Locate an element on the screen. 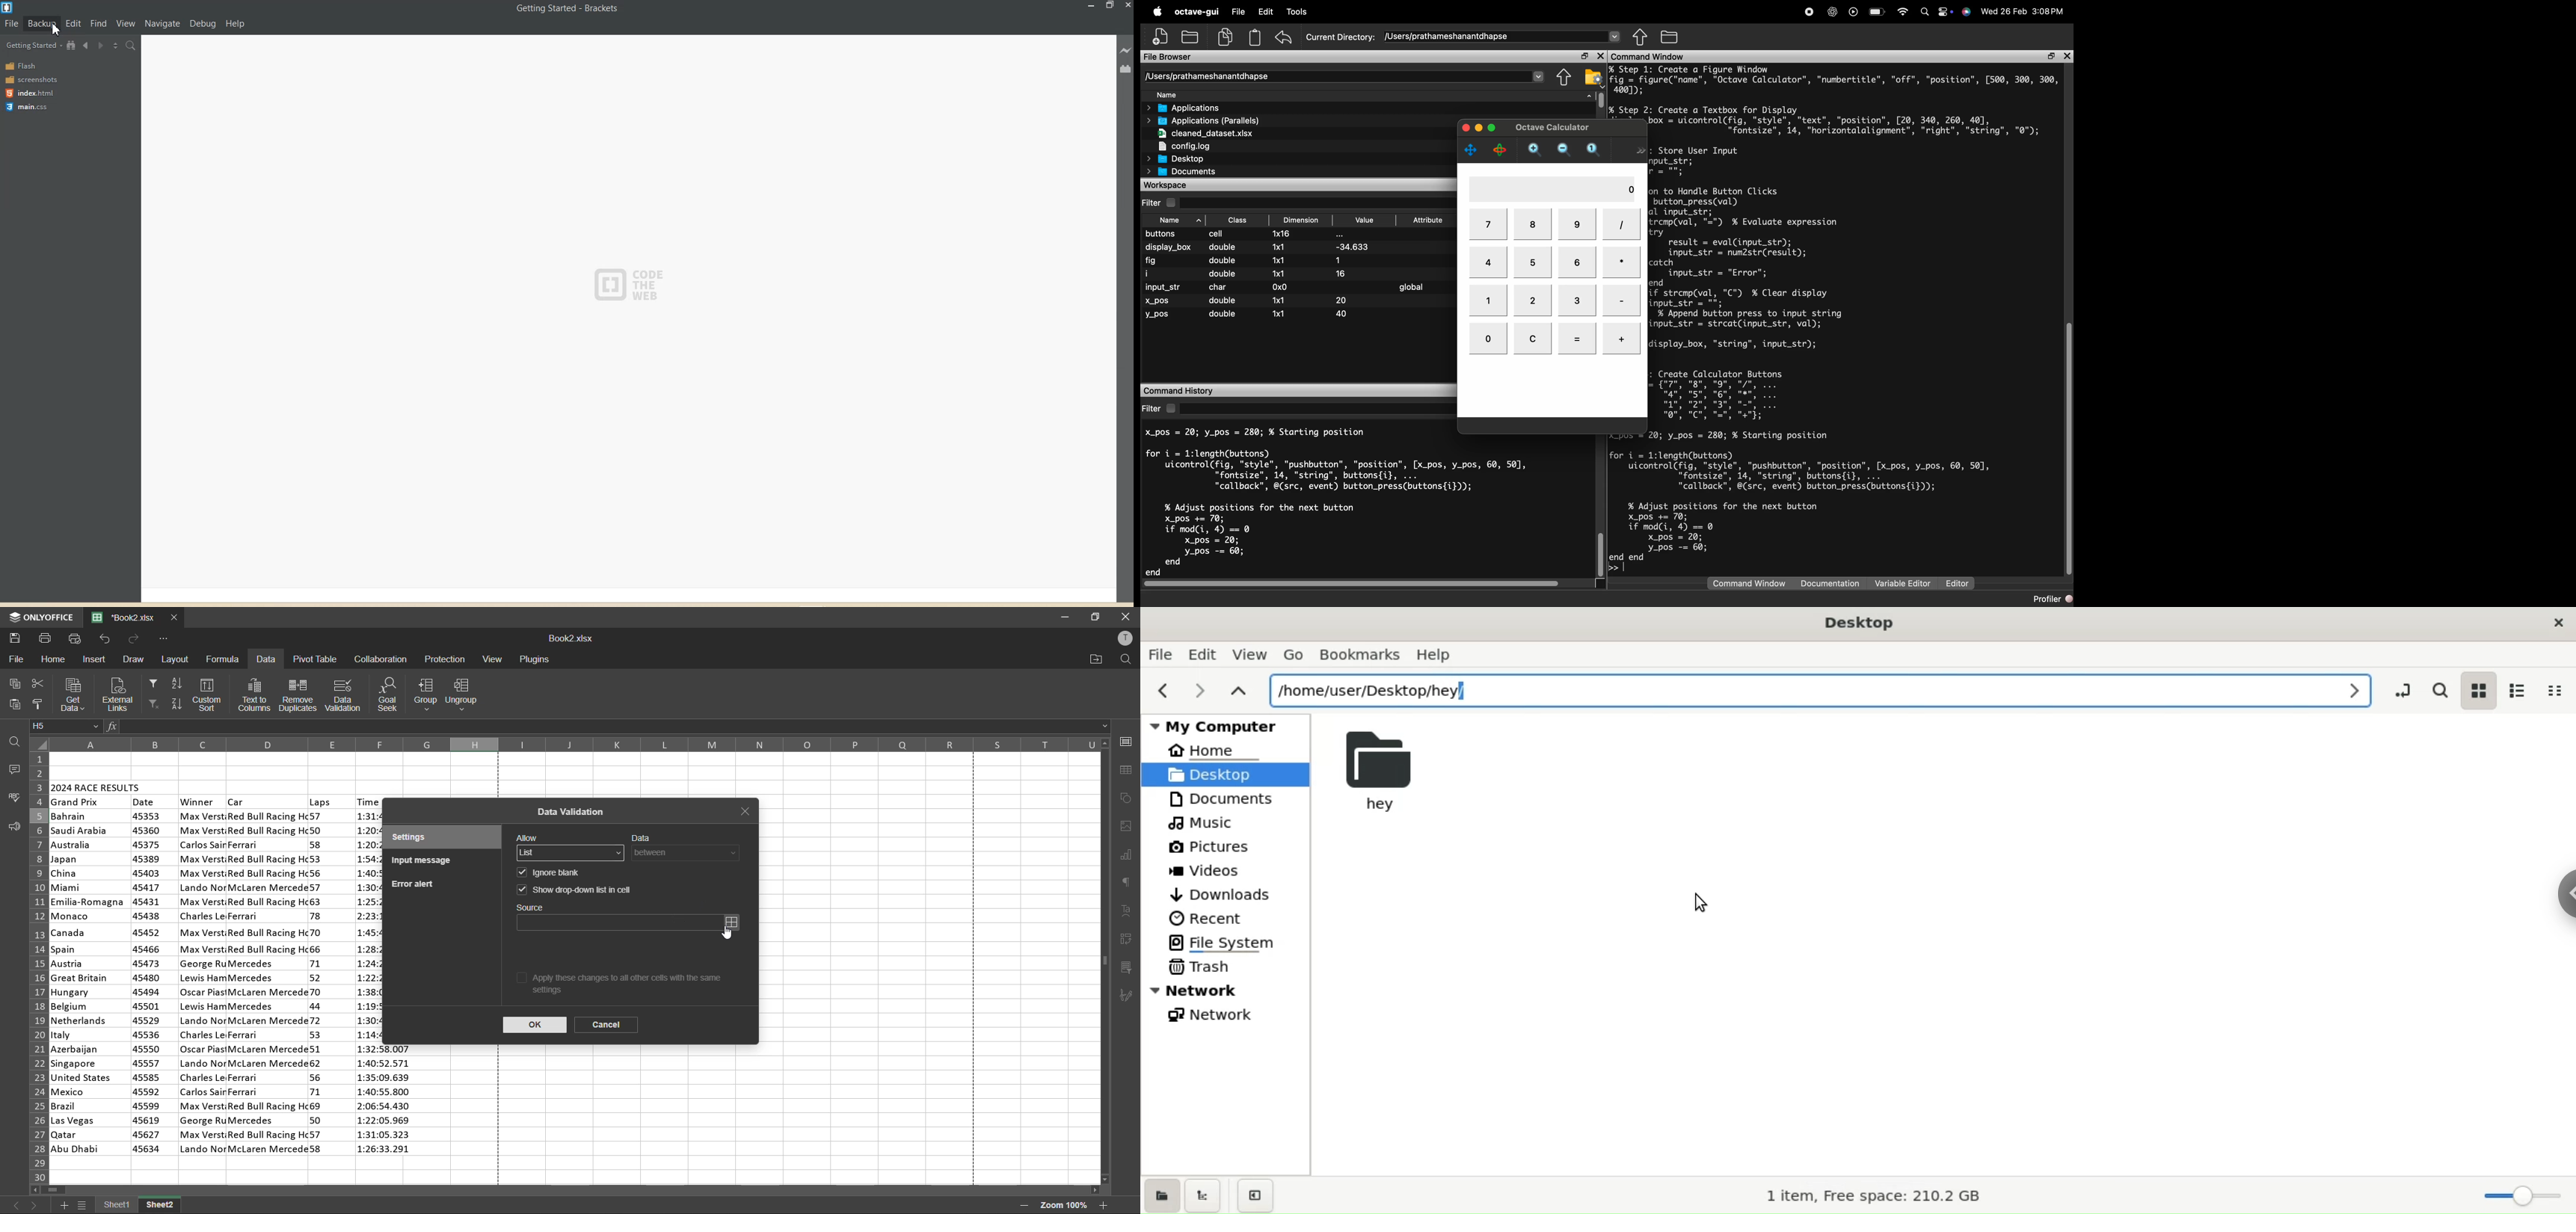 The height and width of the screenshot is (1232, 2576). ignore blank is located at coordinates (557, 872).